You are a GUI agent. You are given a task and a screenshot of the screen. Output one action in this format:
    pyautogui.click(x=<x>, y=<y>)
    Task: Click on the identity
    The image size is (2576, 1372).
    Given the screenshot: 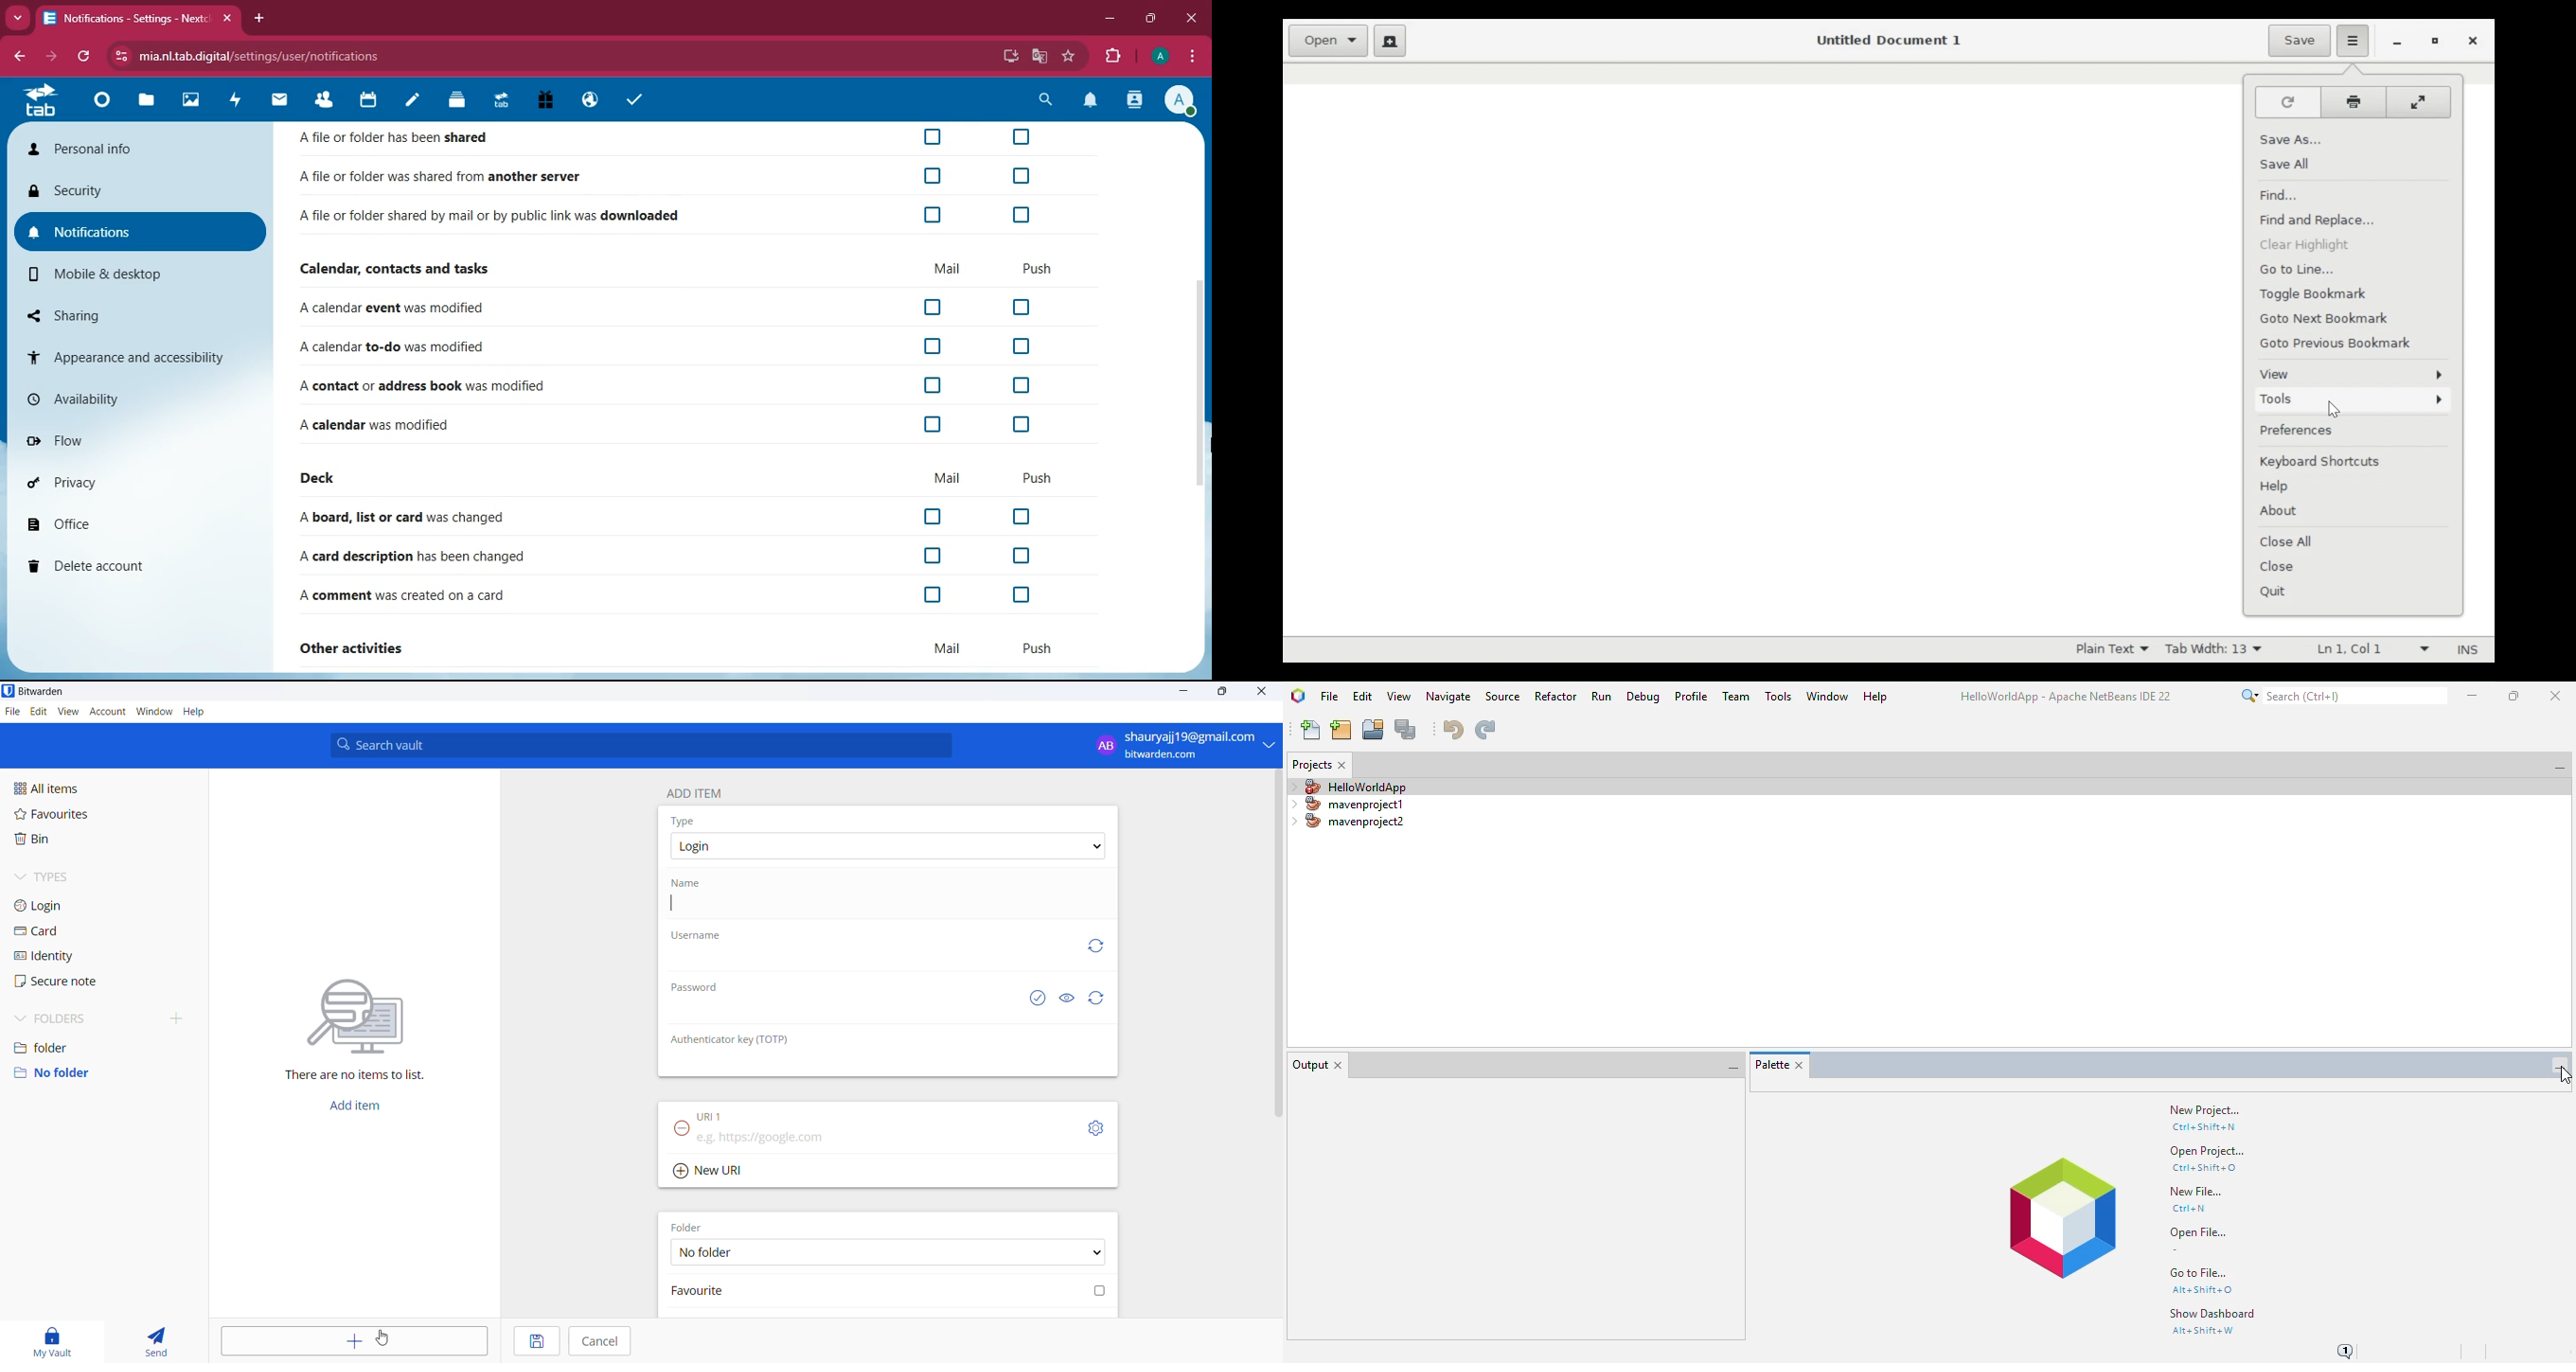 What is the action you would take?
    pyautogui.click(x=65, y=956)
    